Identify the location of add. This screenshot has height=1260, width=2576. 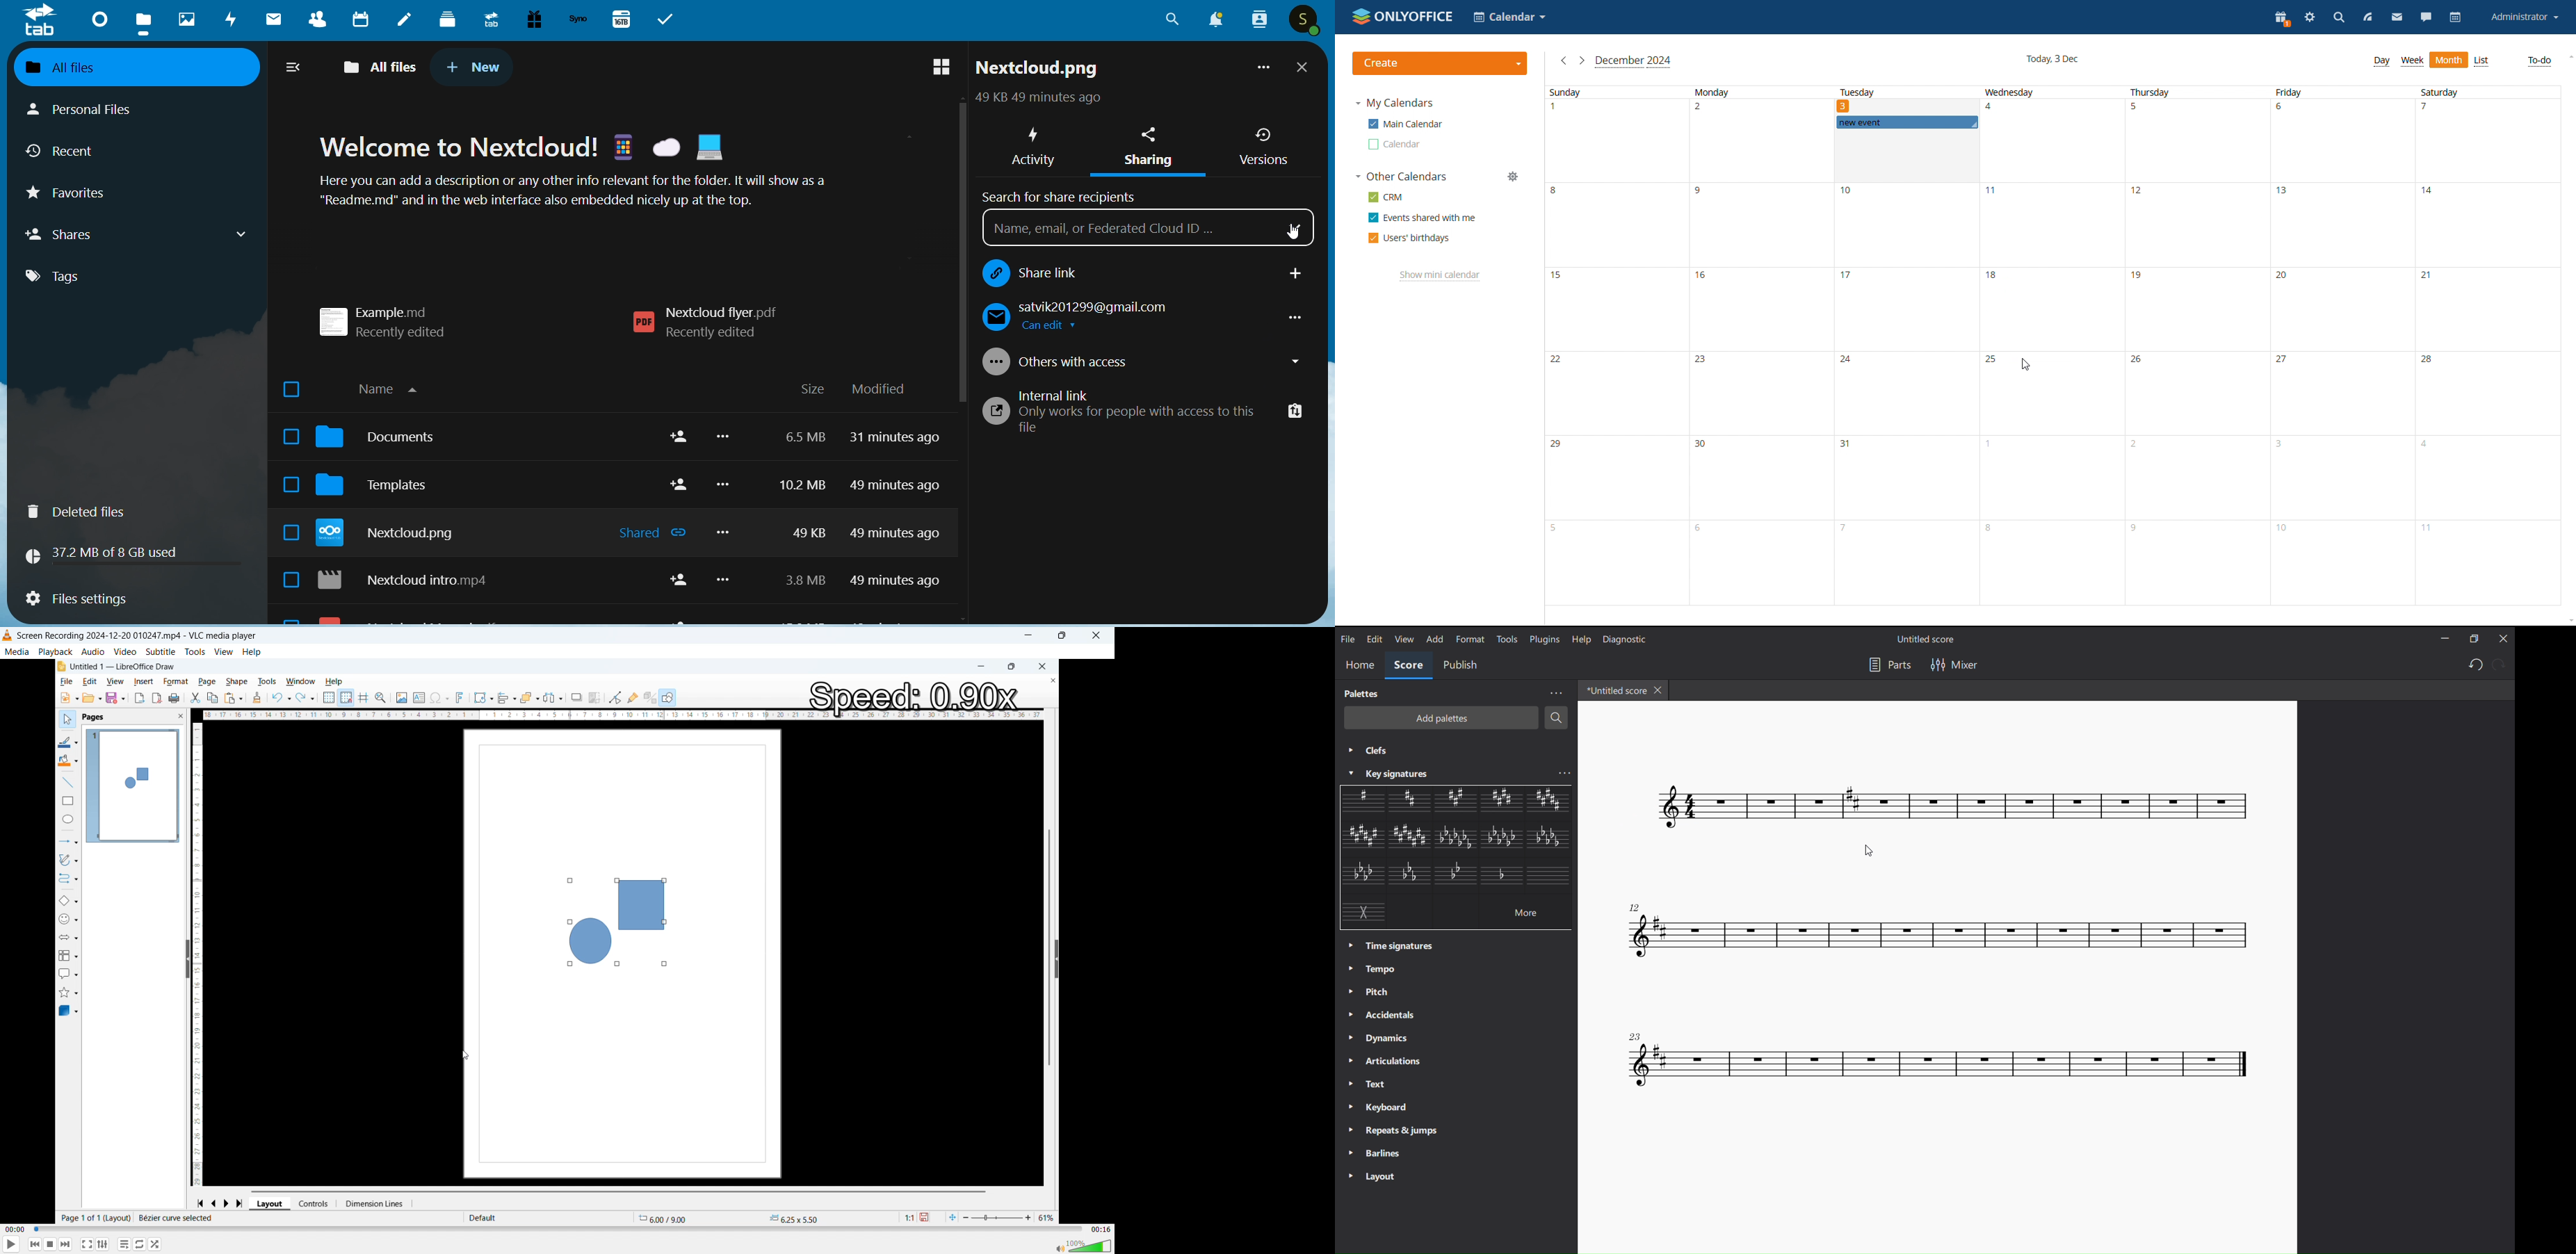
(1297, 274).